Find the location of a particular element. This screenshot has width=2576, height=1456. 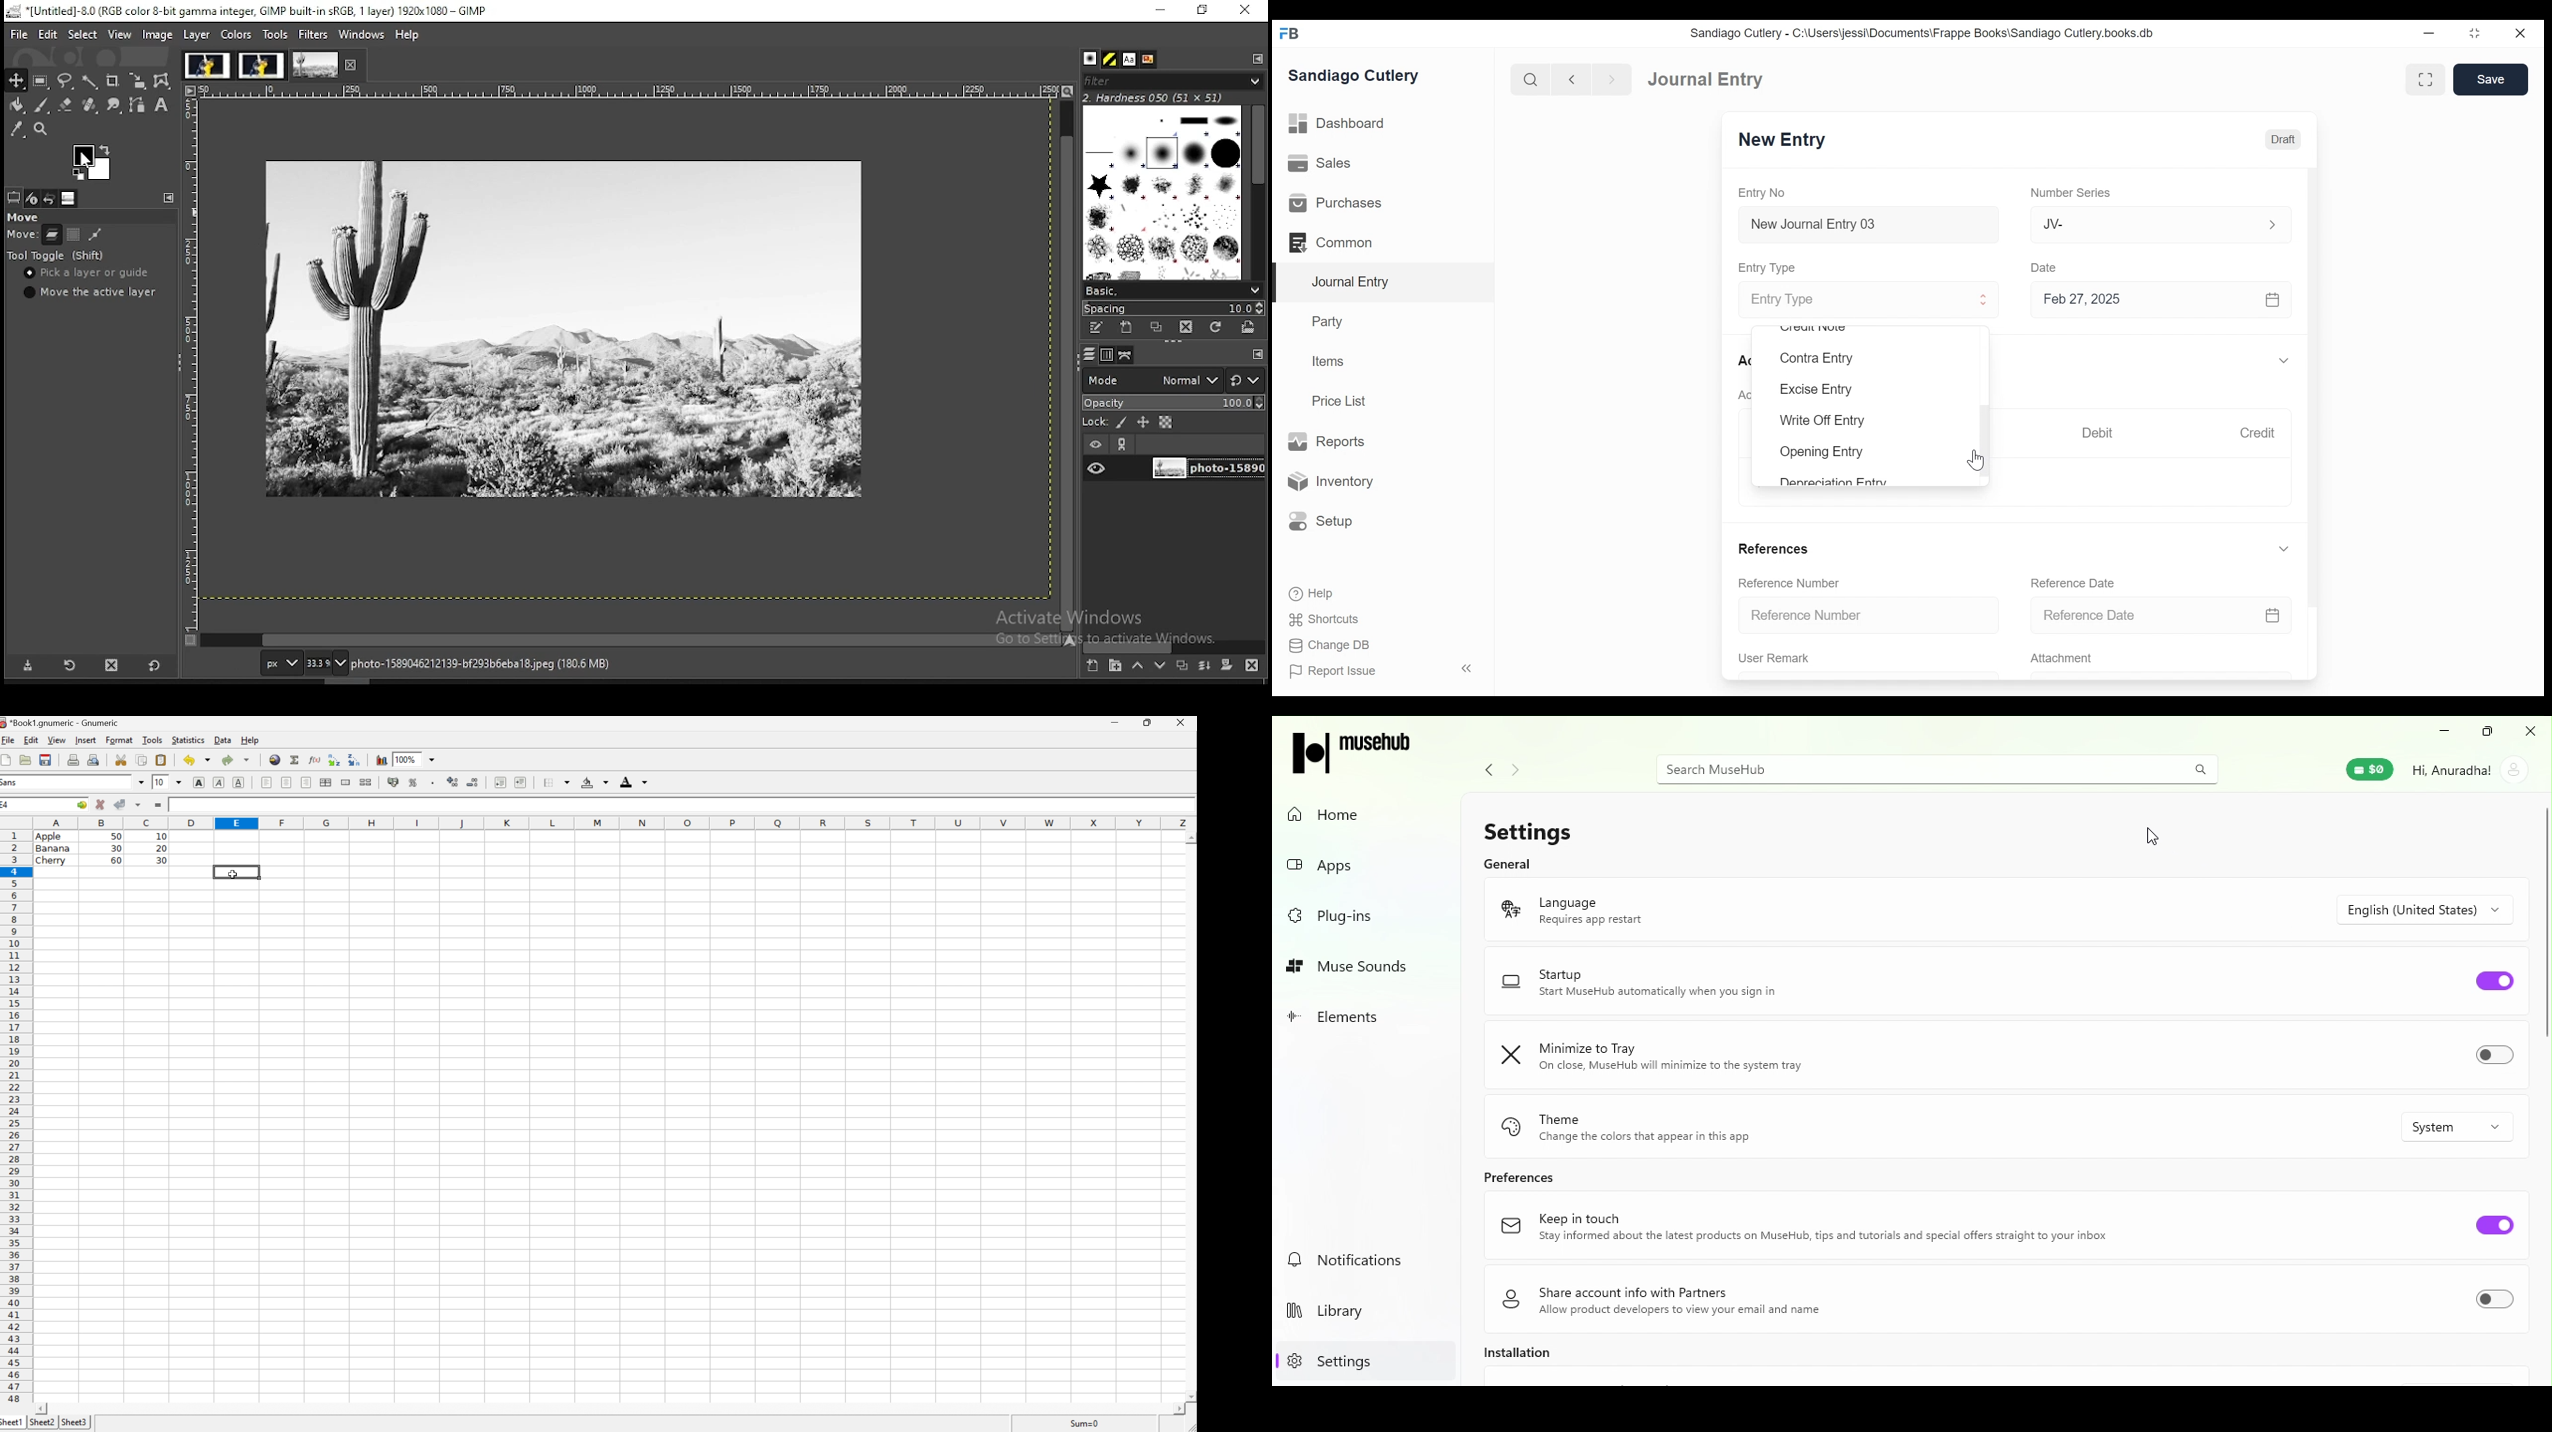

Expand is located at coordinates (2286, 360).